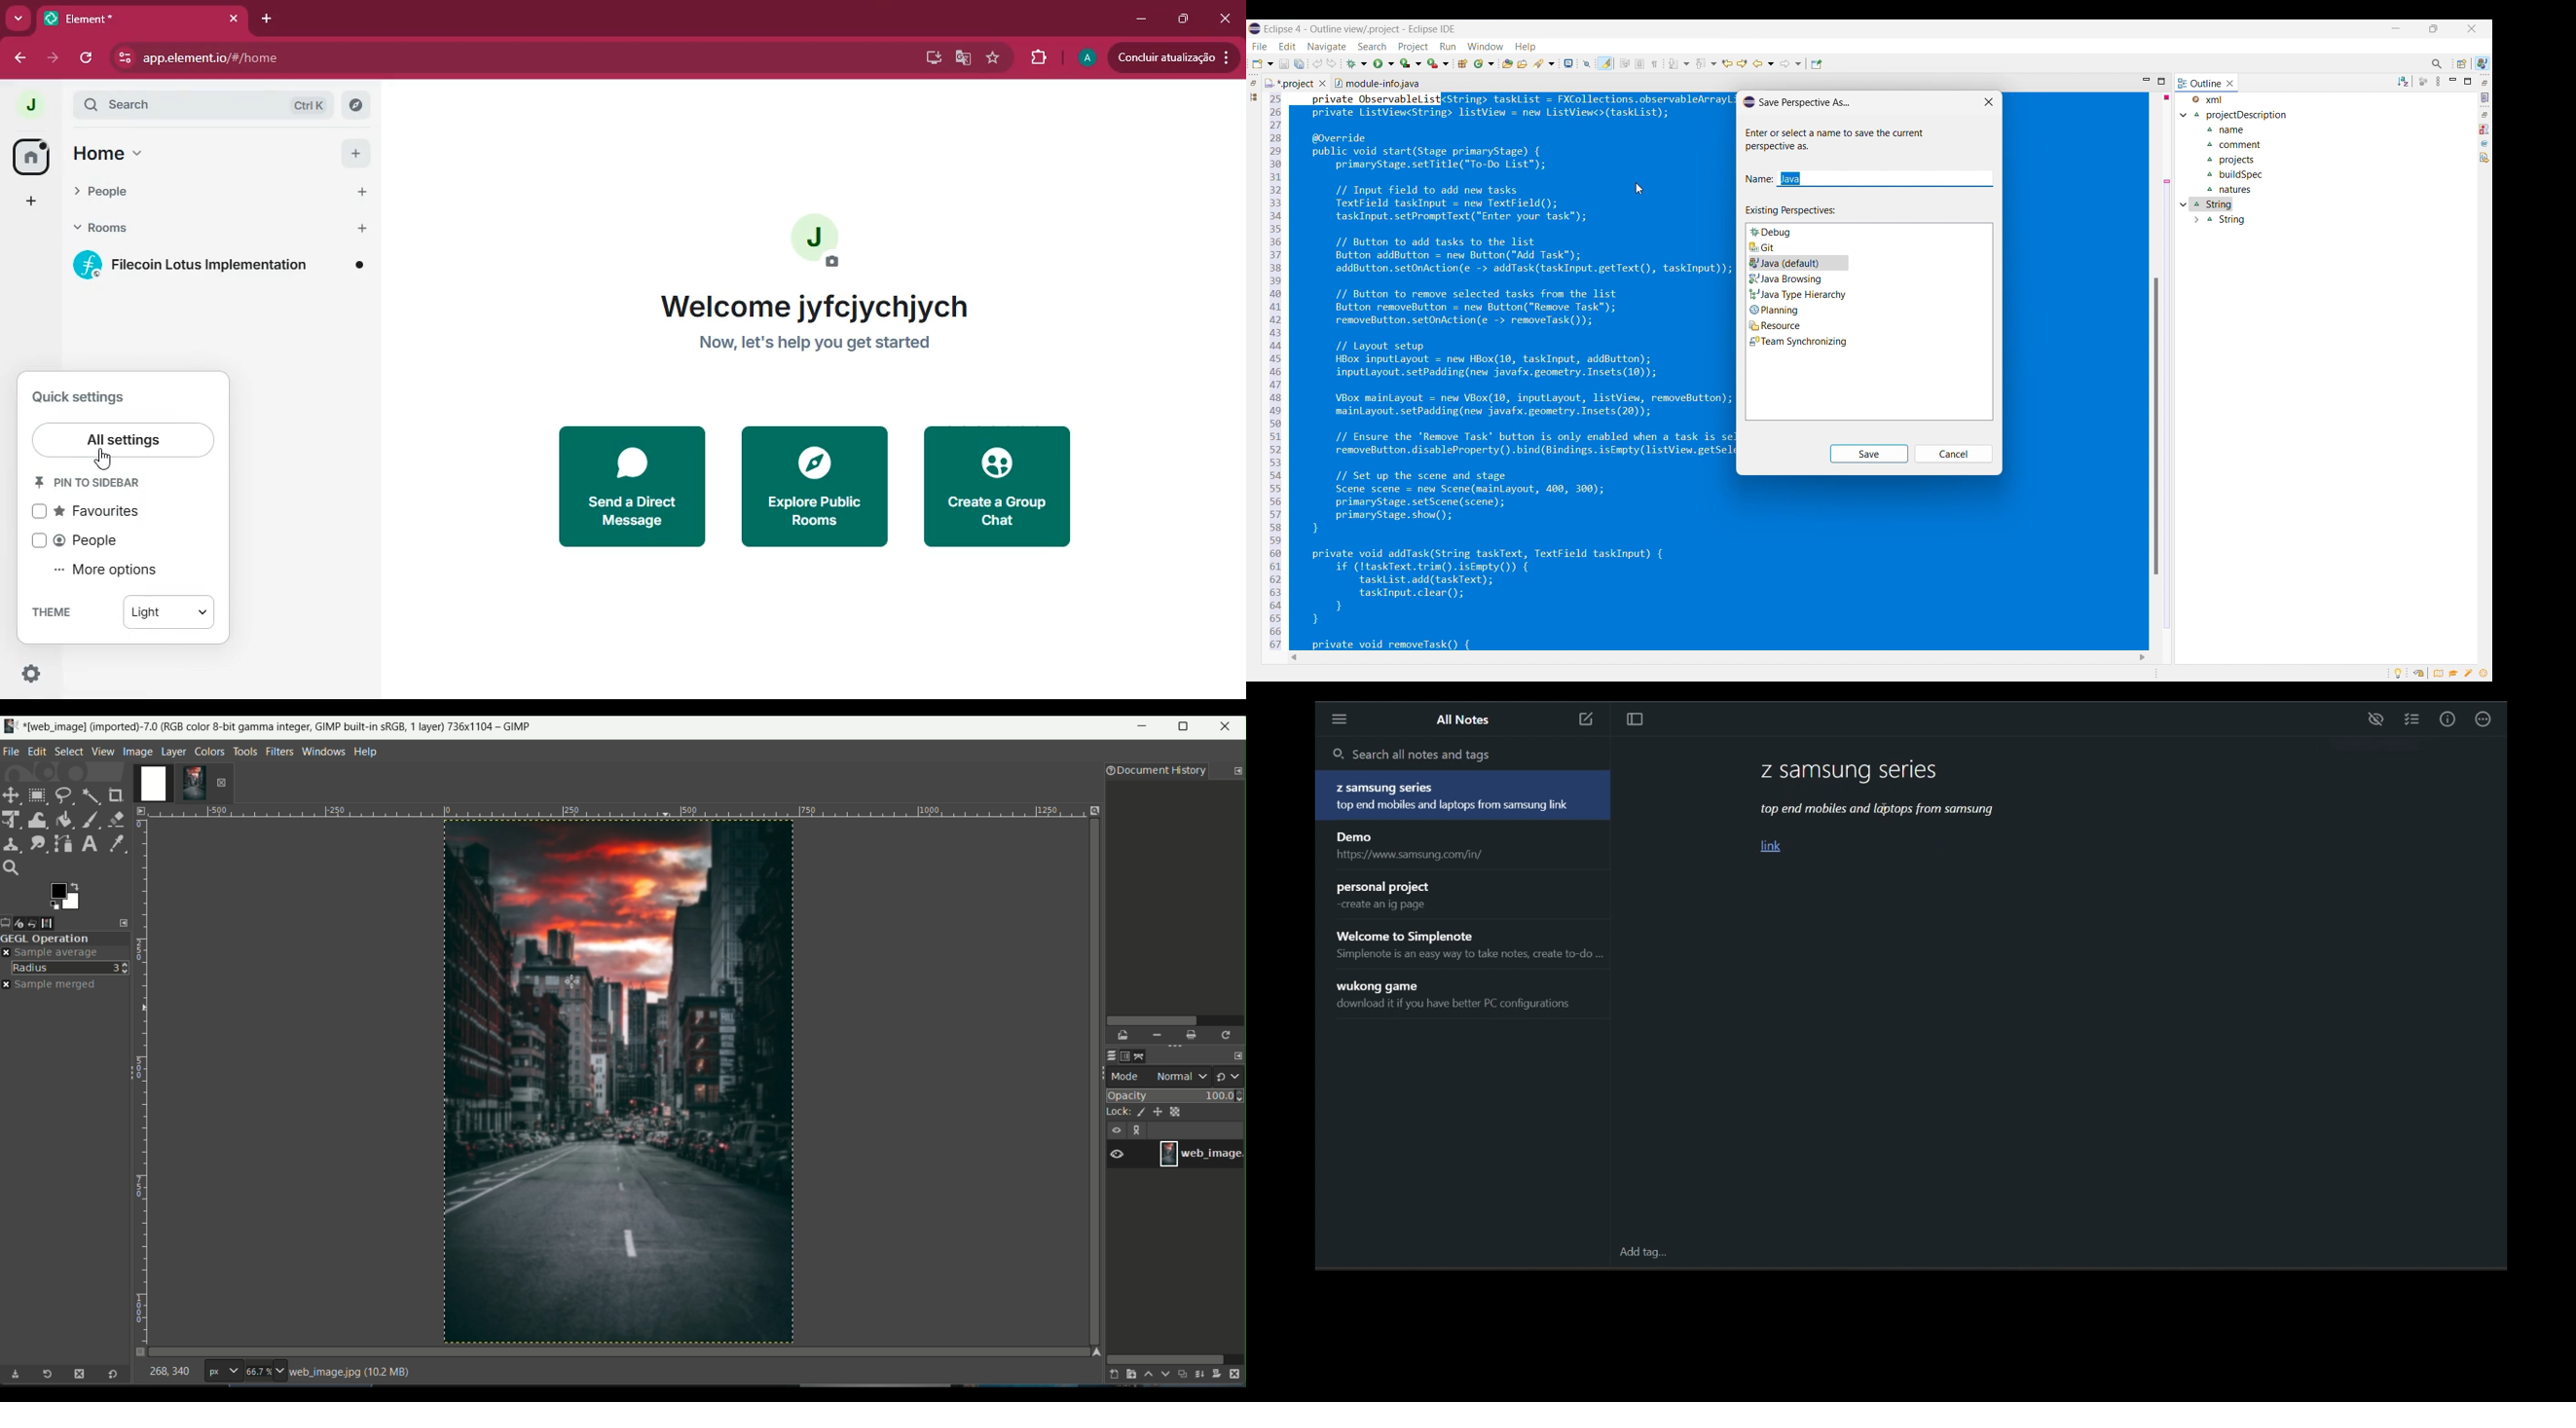 The width and height of the screenshot is (2576, 1428). What do you see at coordinates (2415, 719) in the screenshot?
I see `insert checklist` at bounding box center [2415, 719].